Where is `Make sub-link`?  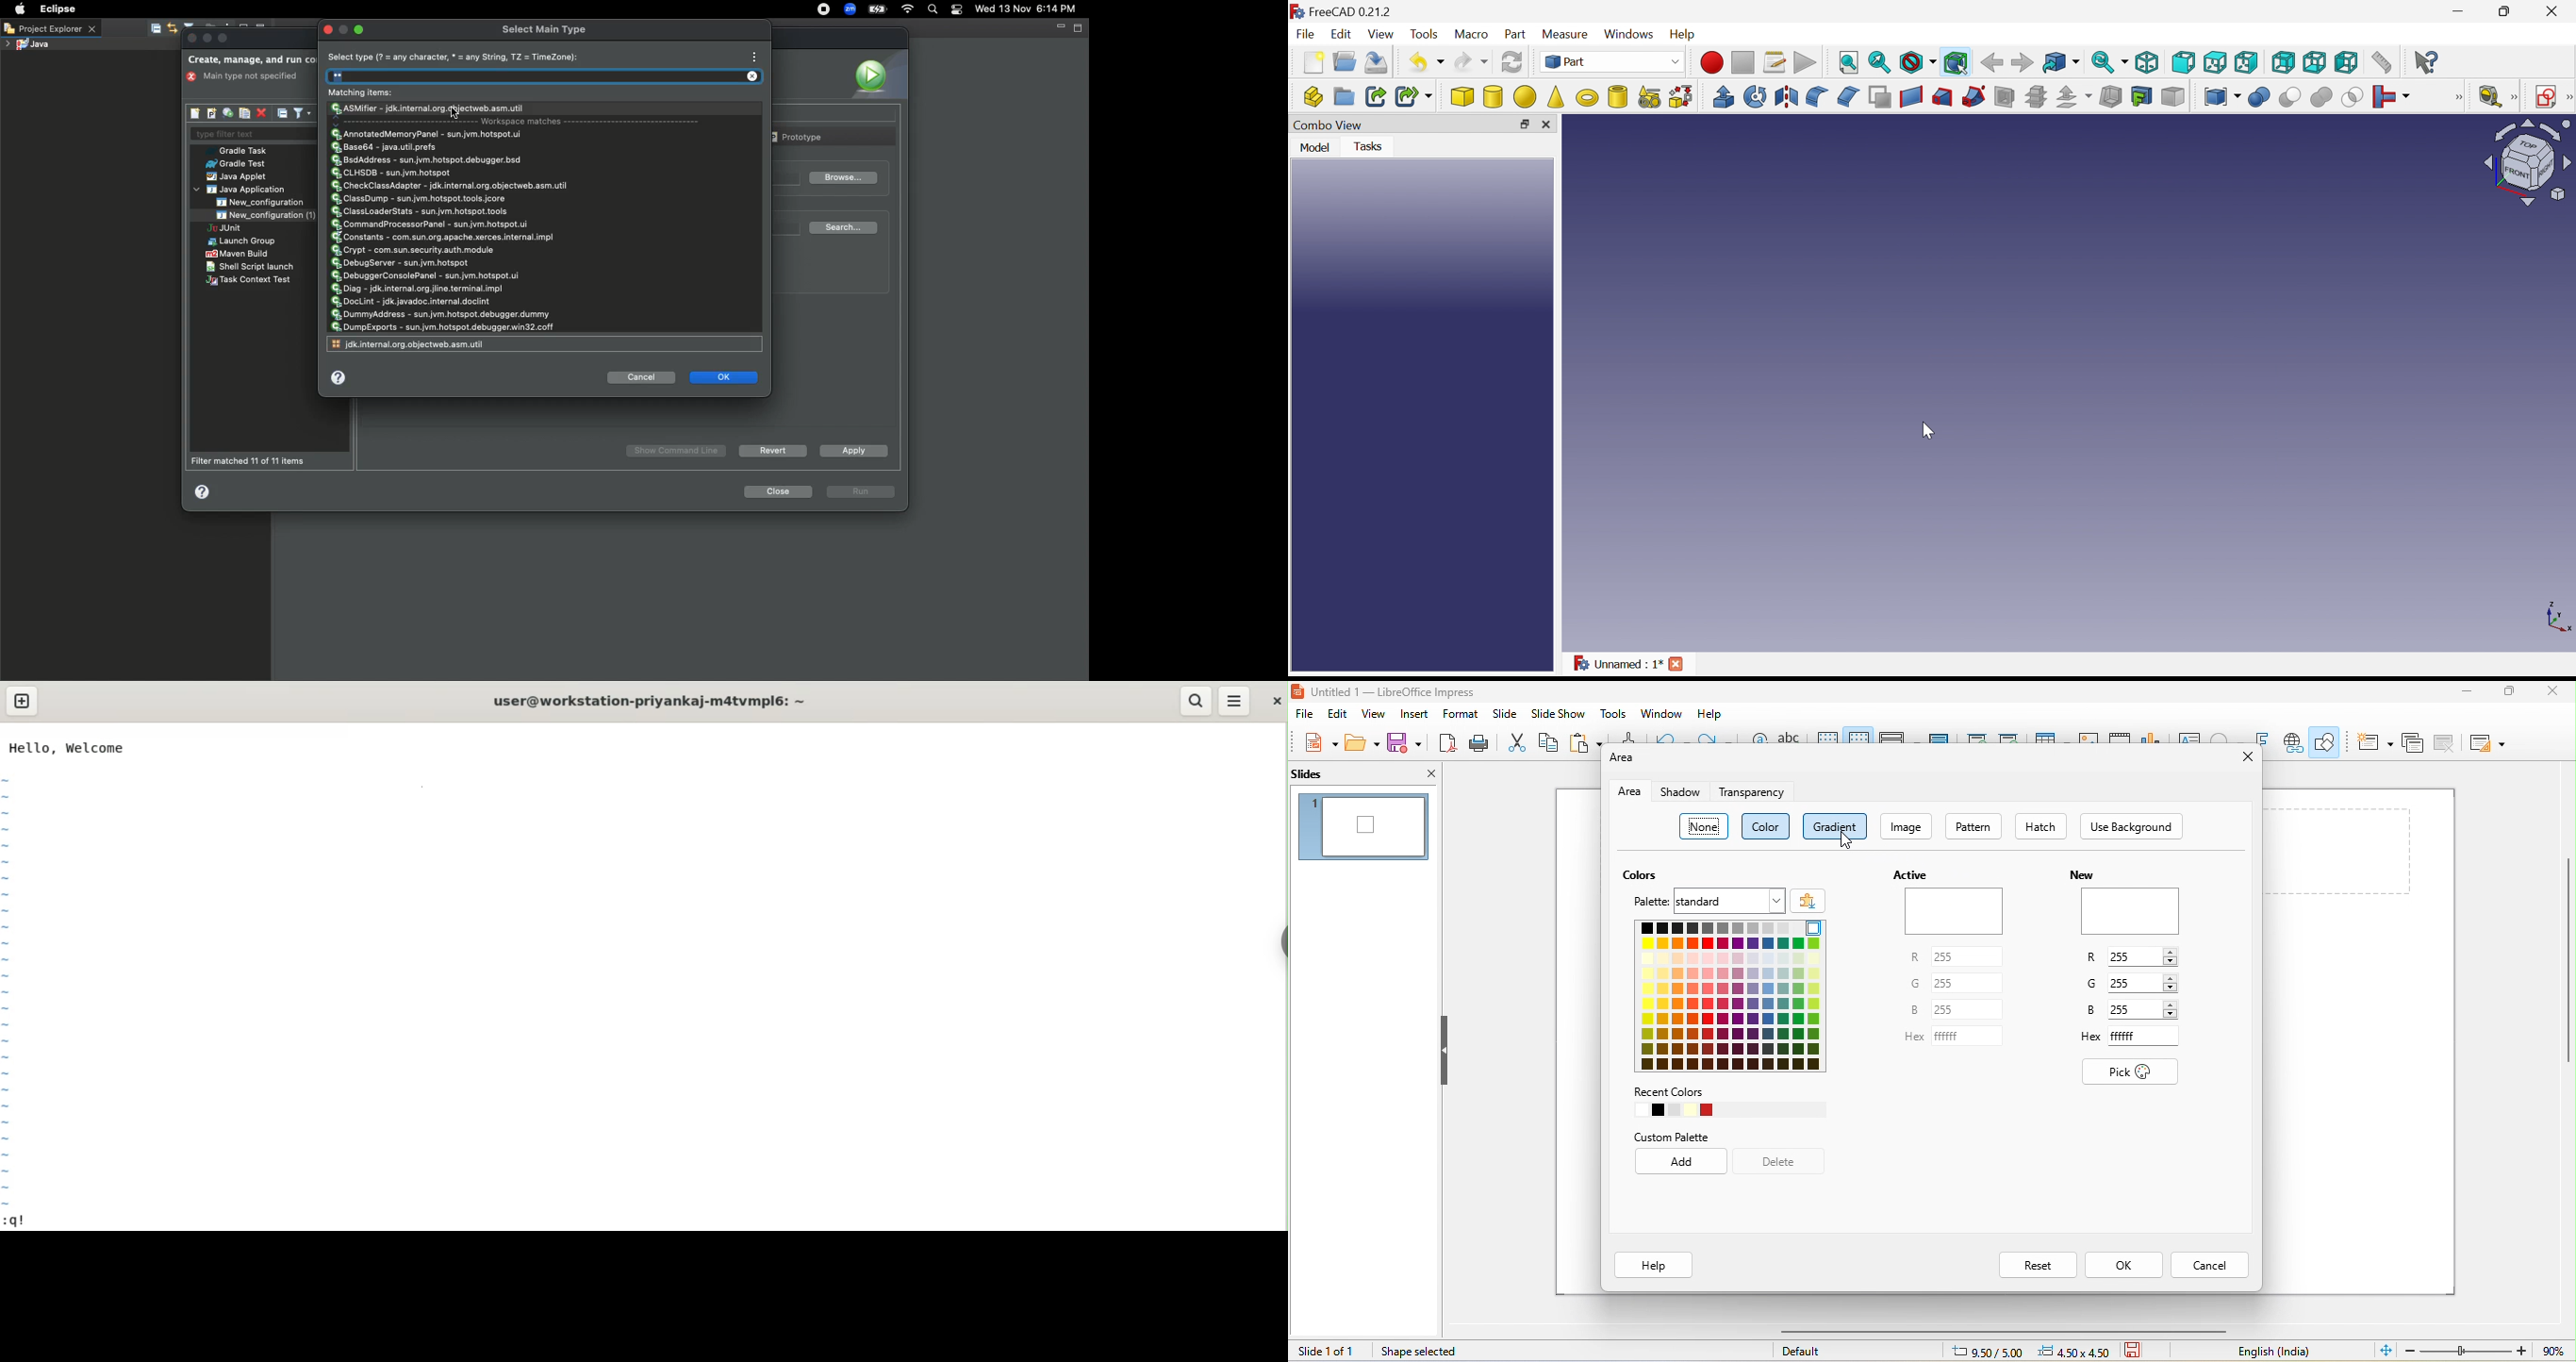
Make sub-link is located at coordinates (1415, 97).